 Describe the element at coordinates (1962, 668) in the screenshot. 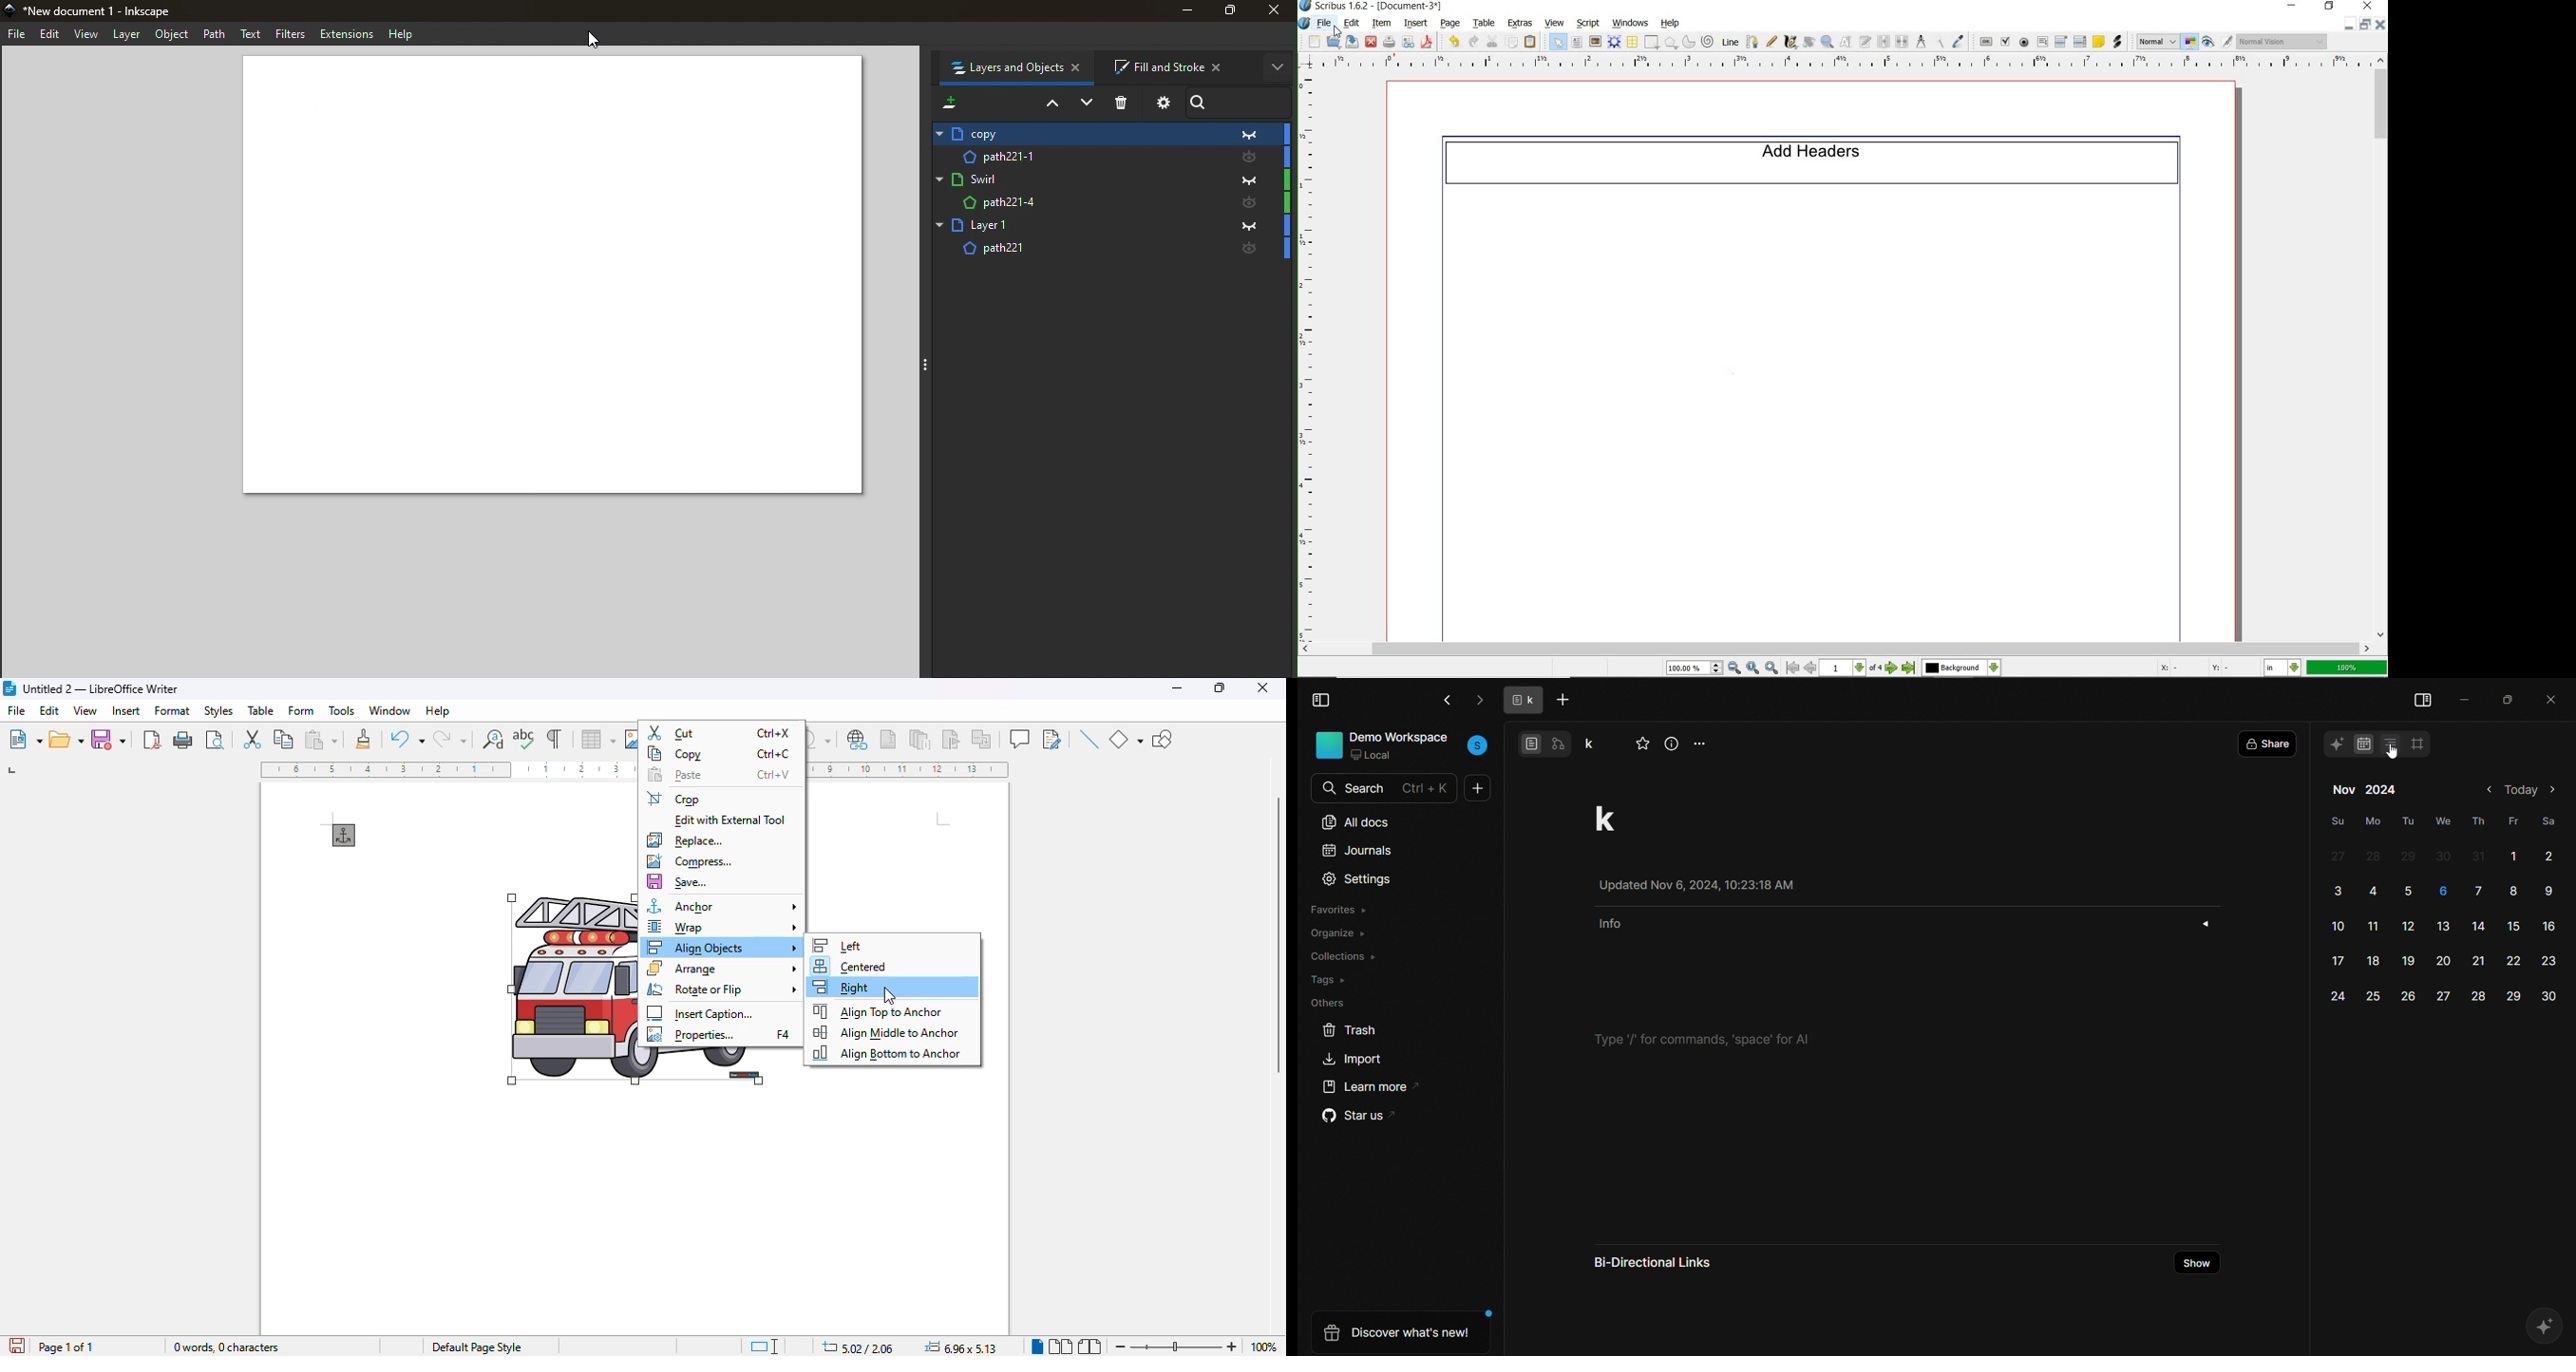

I see `select the current layer` at that location.